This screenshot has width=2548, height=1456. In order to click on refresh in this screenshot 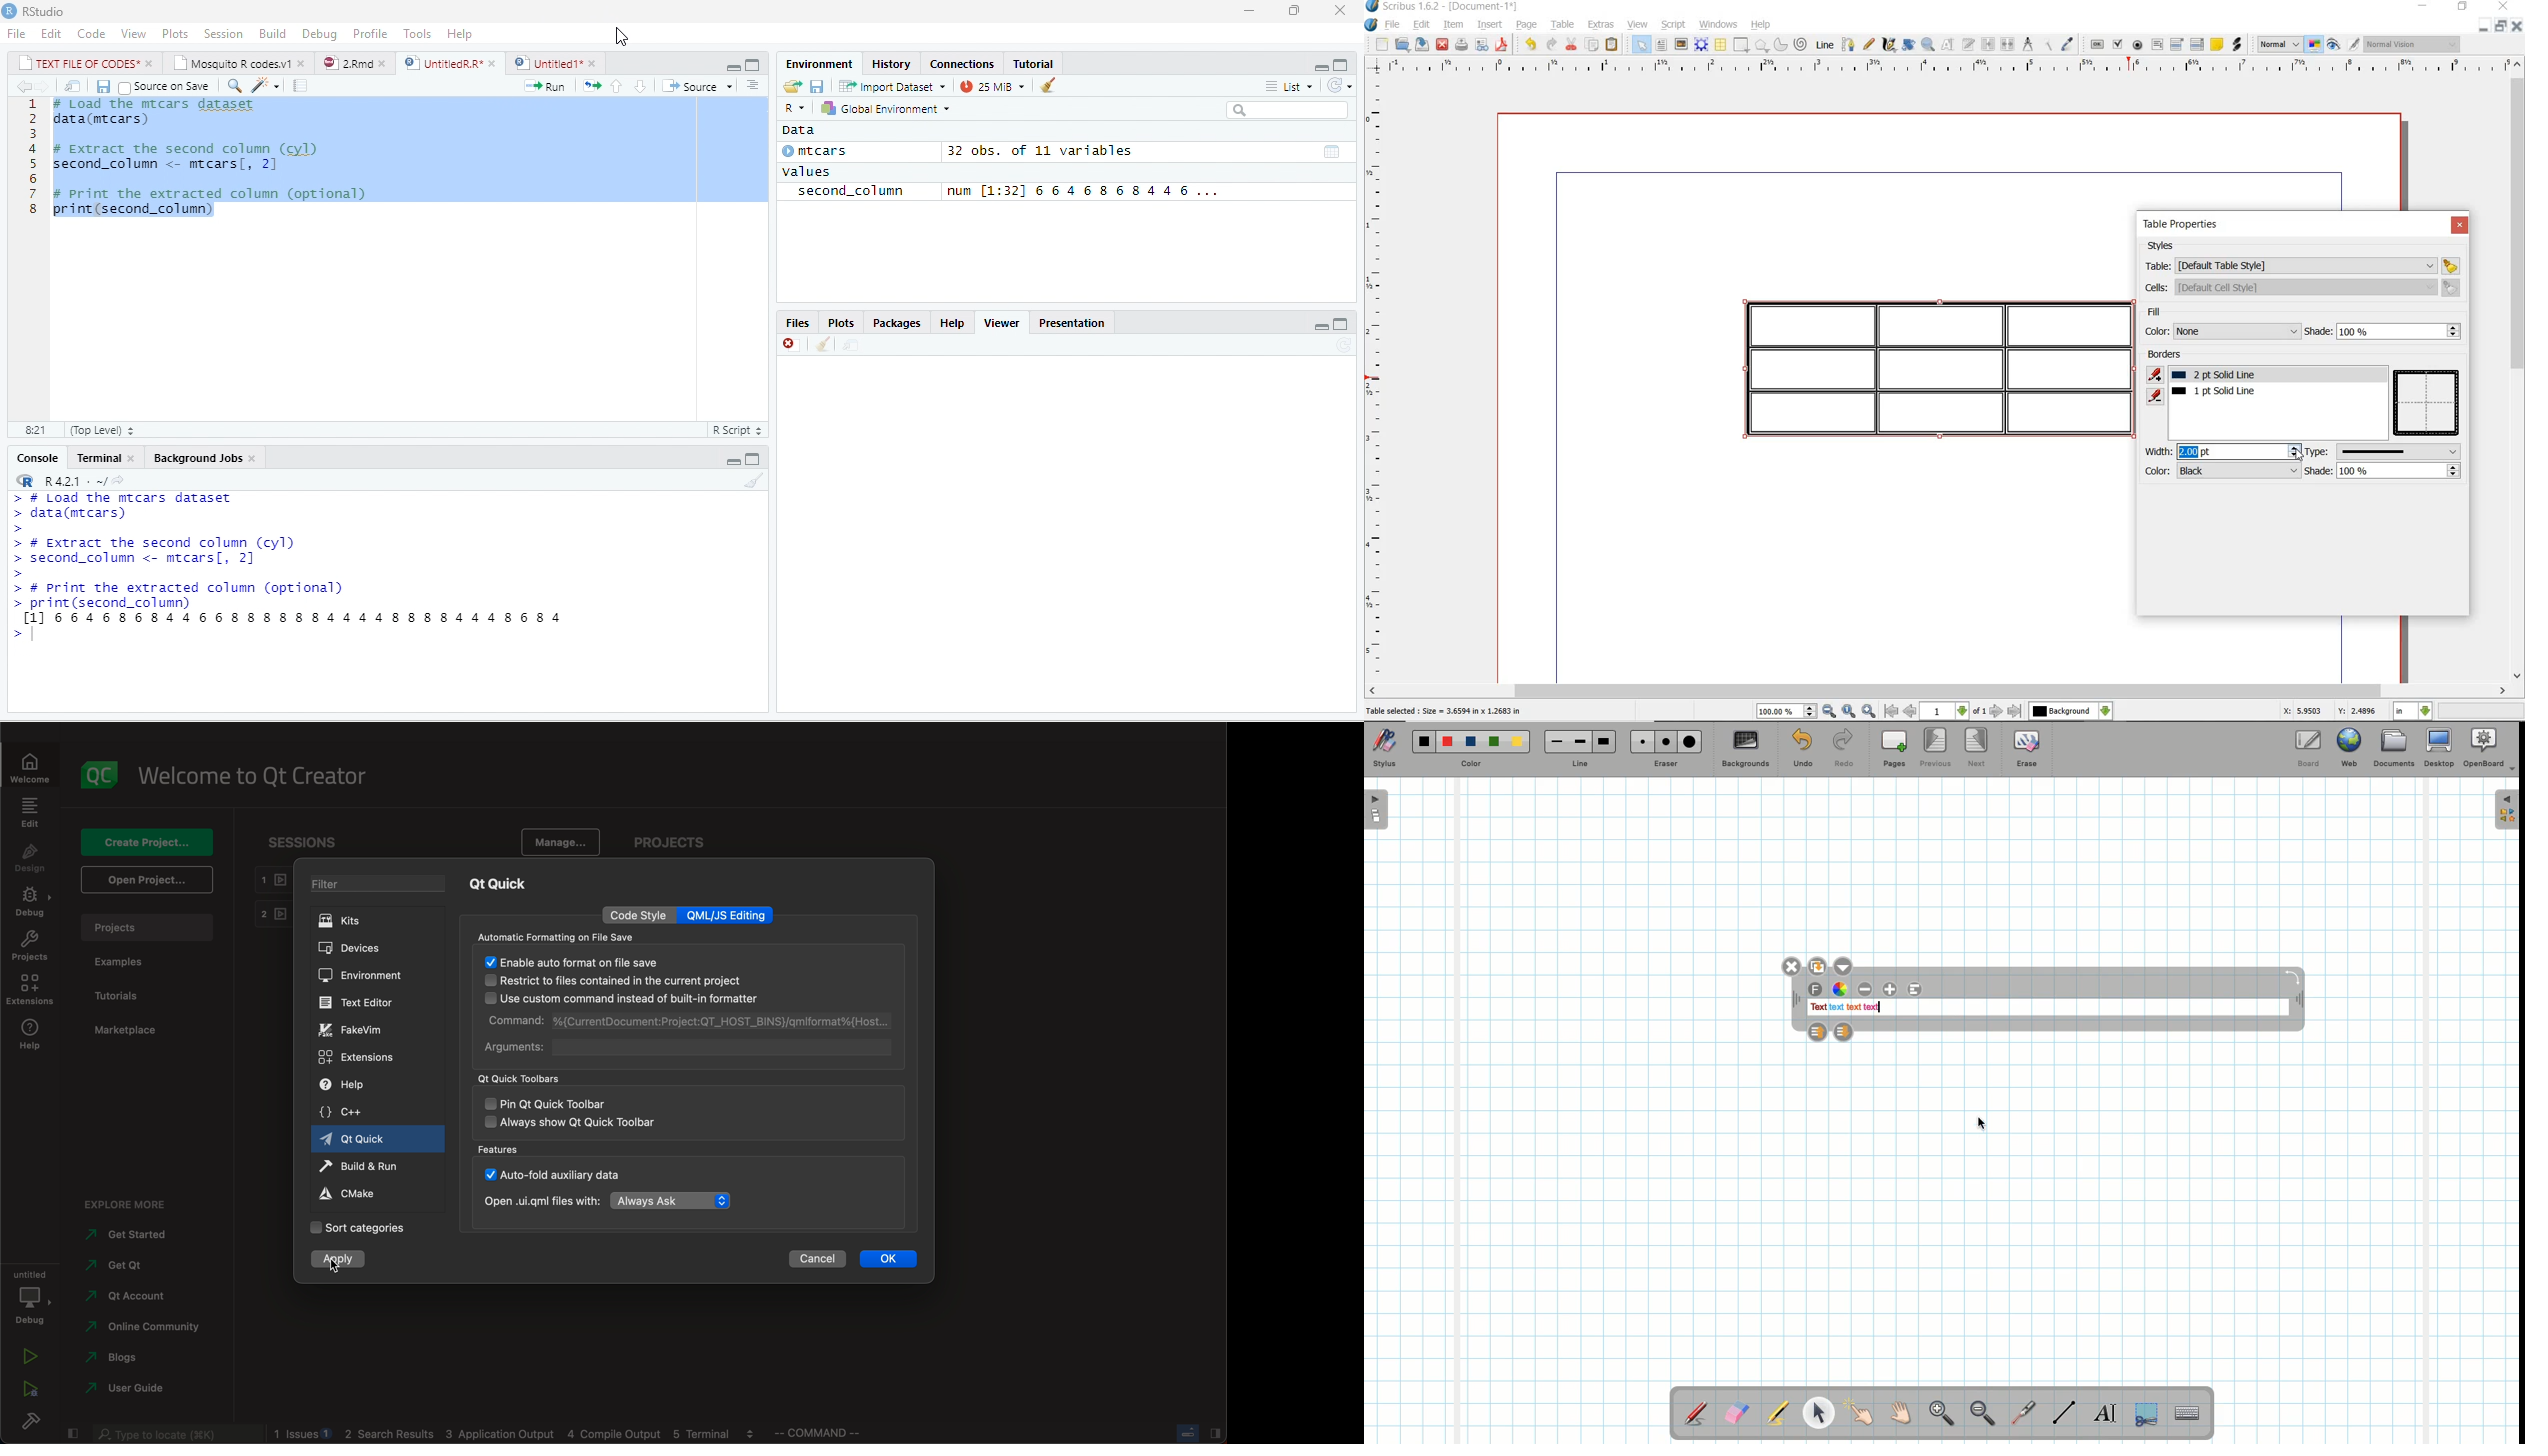, I will do `click(1343, 86)`.